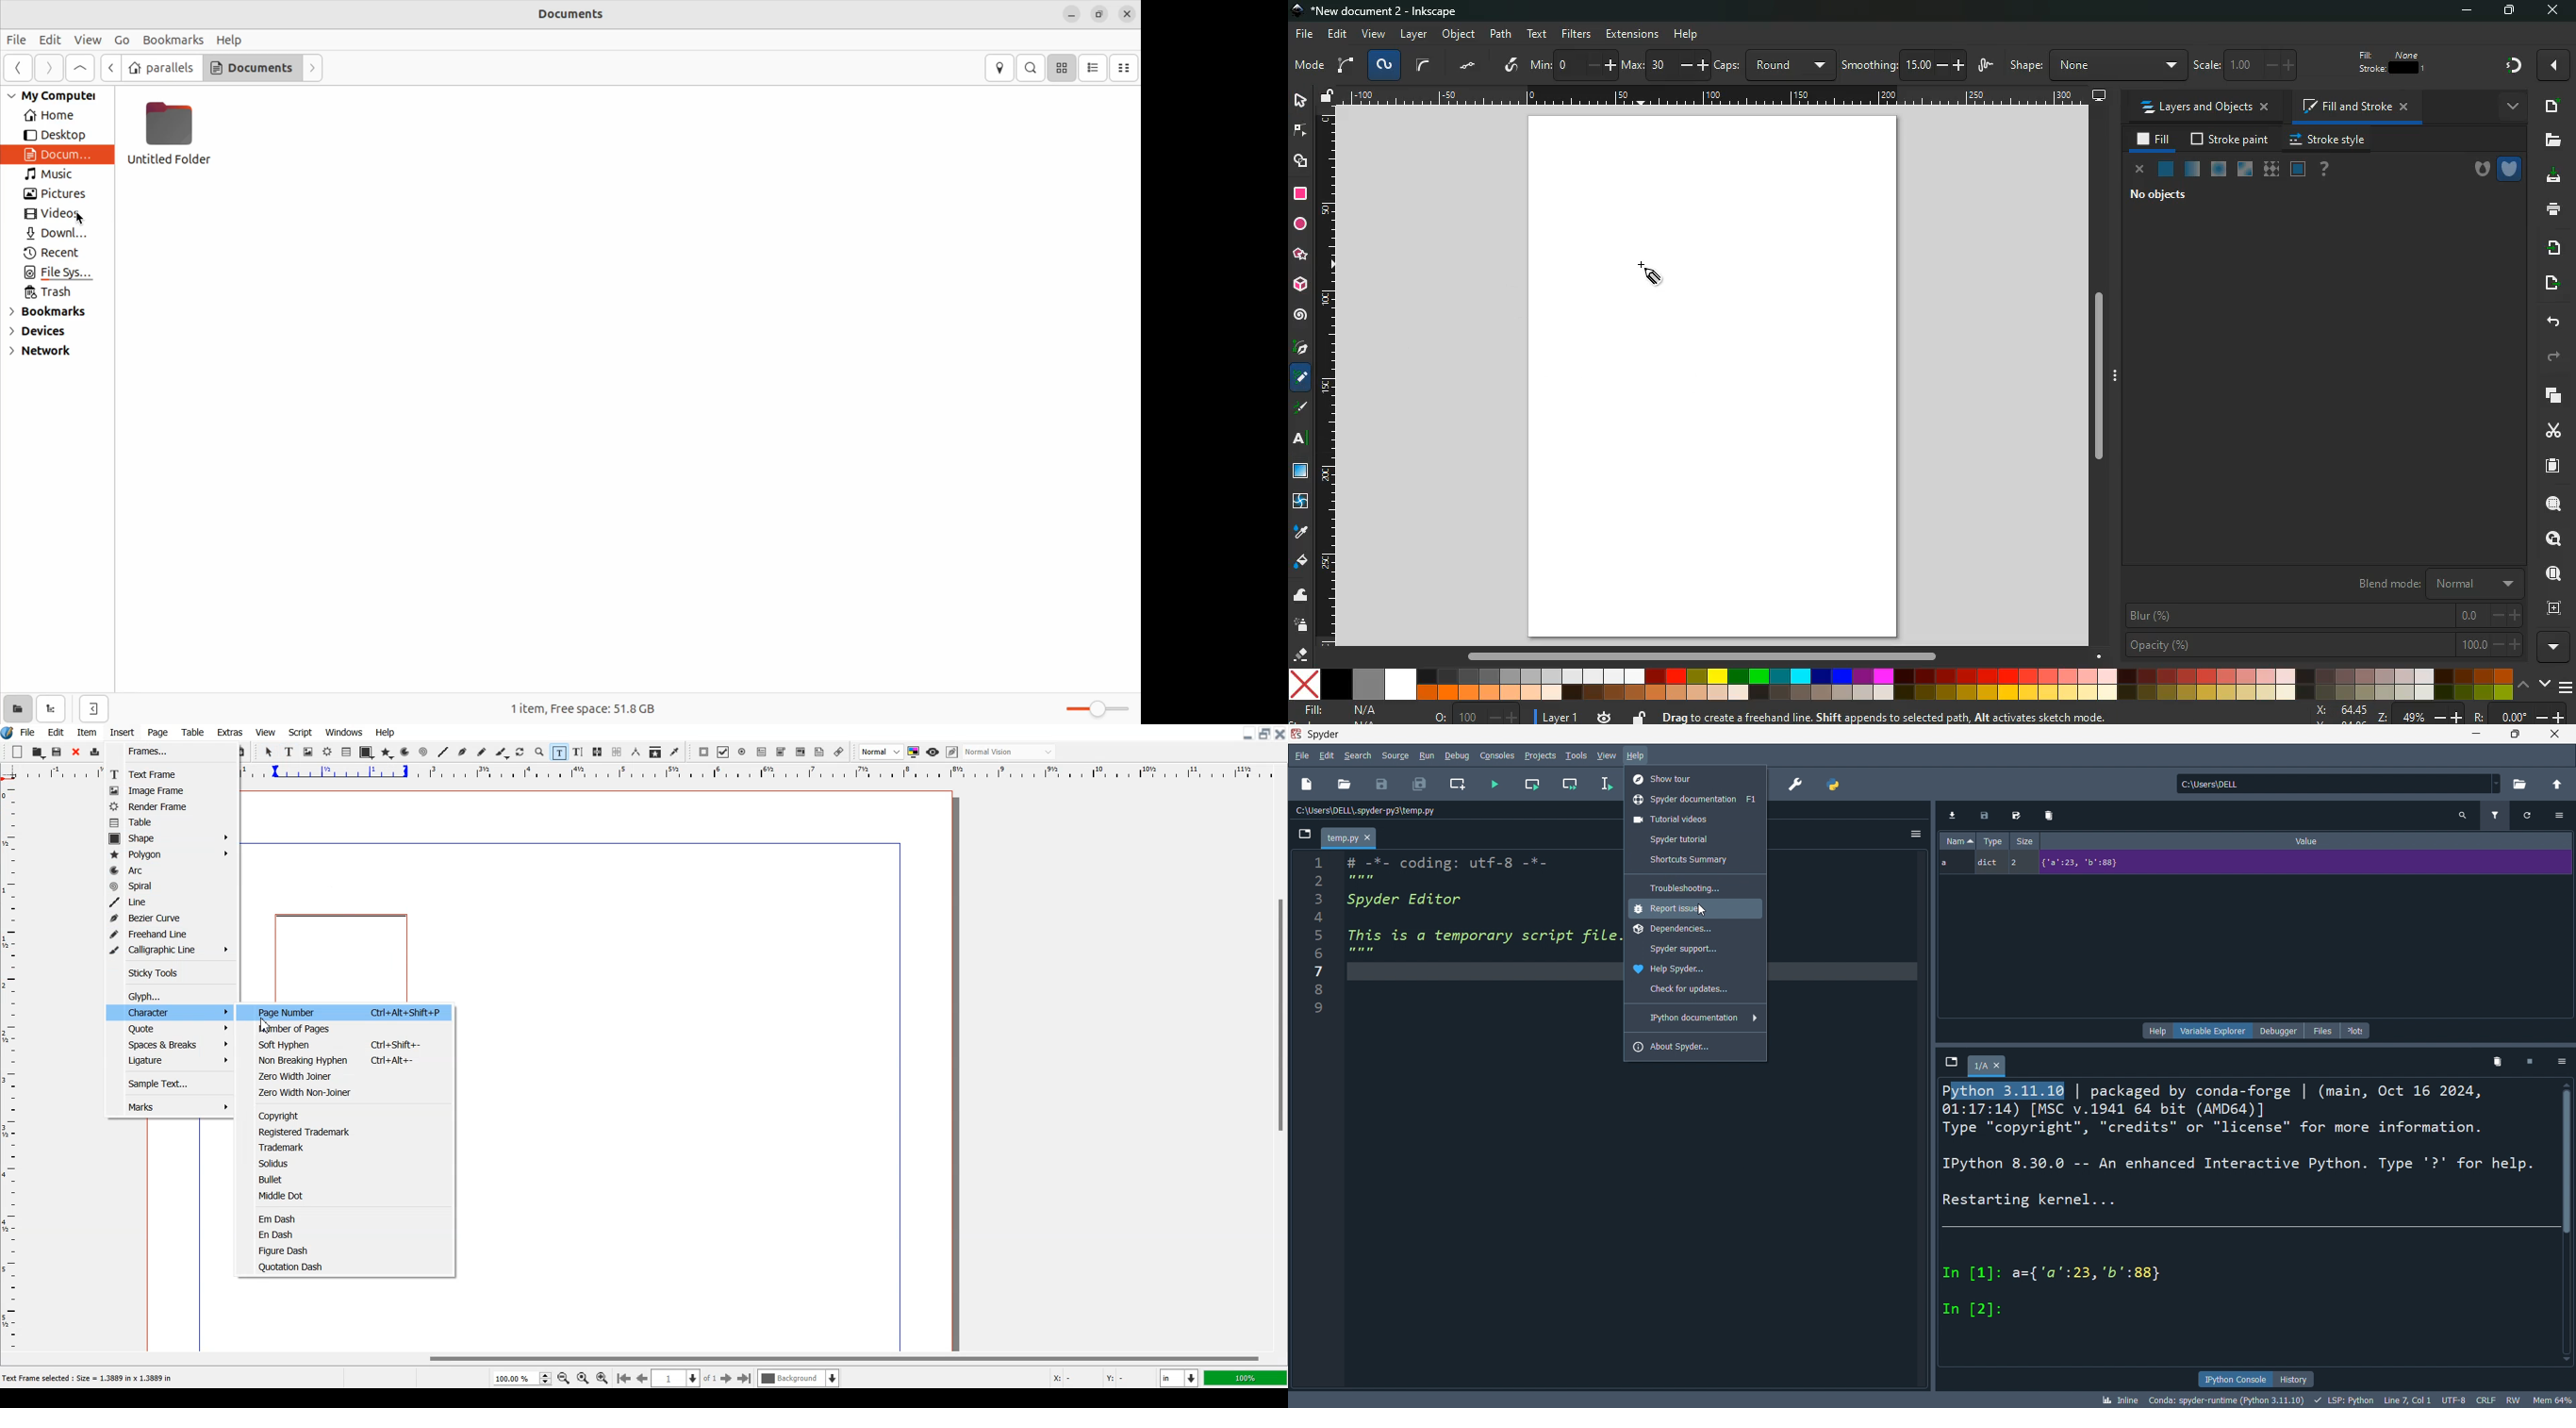  I want to click on close, so click(1130, 12).